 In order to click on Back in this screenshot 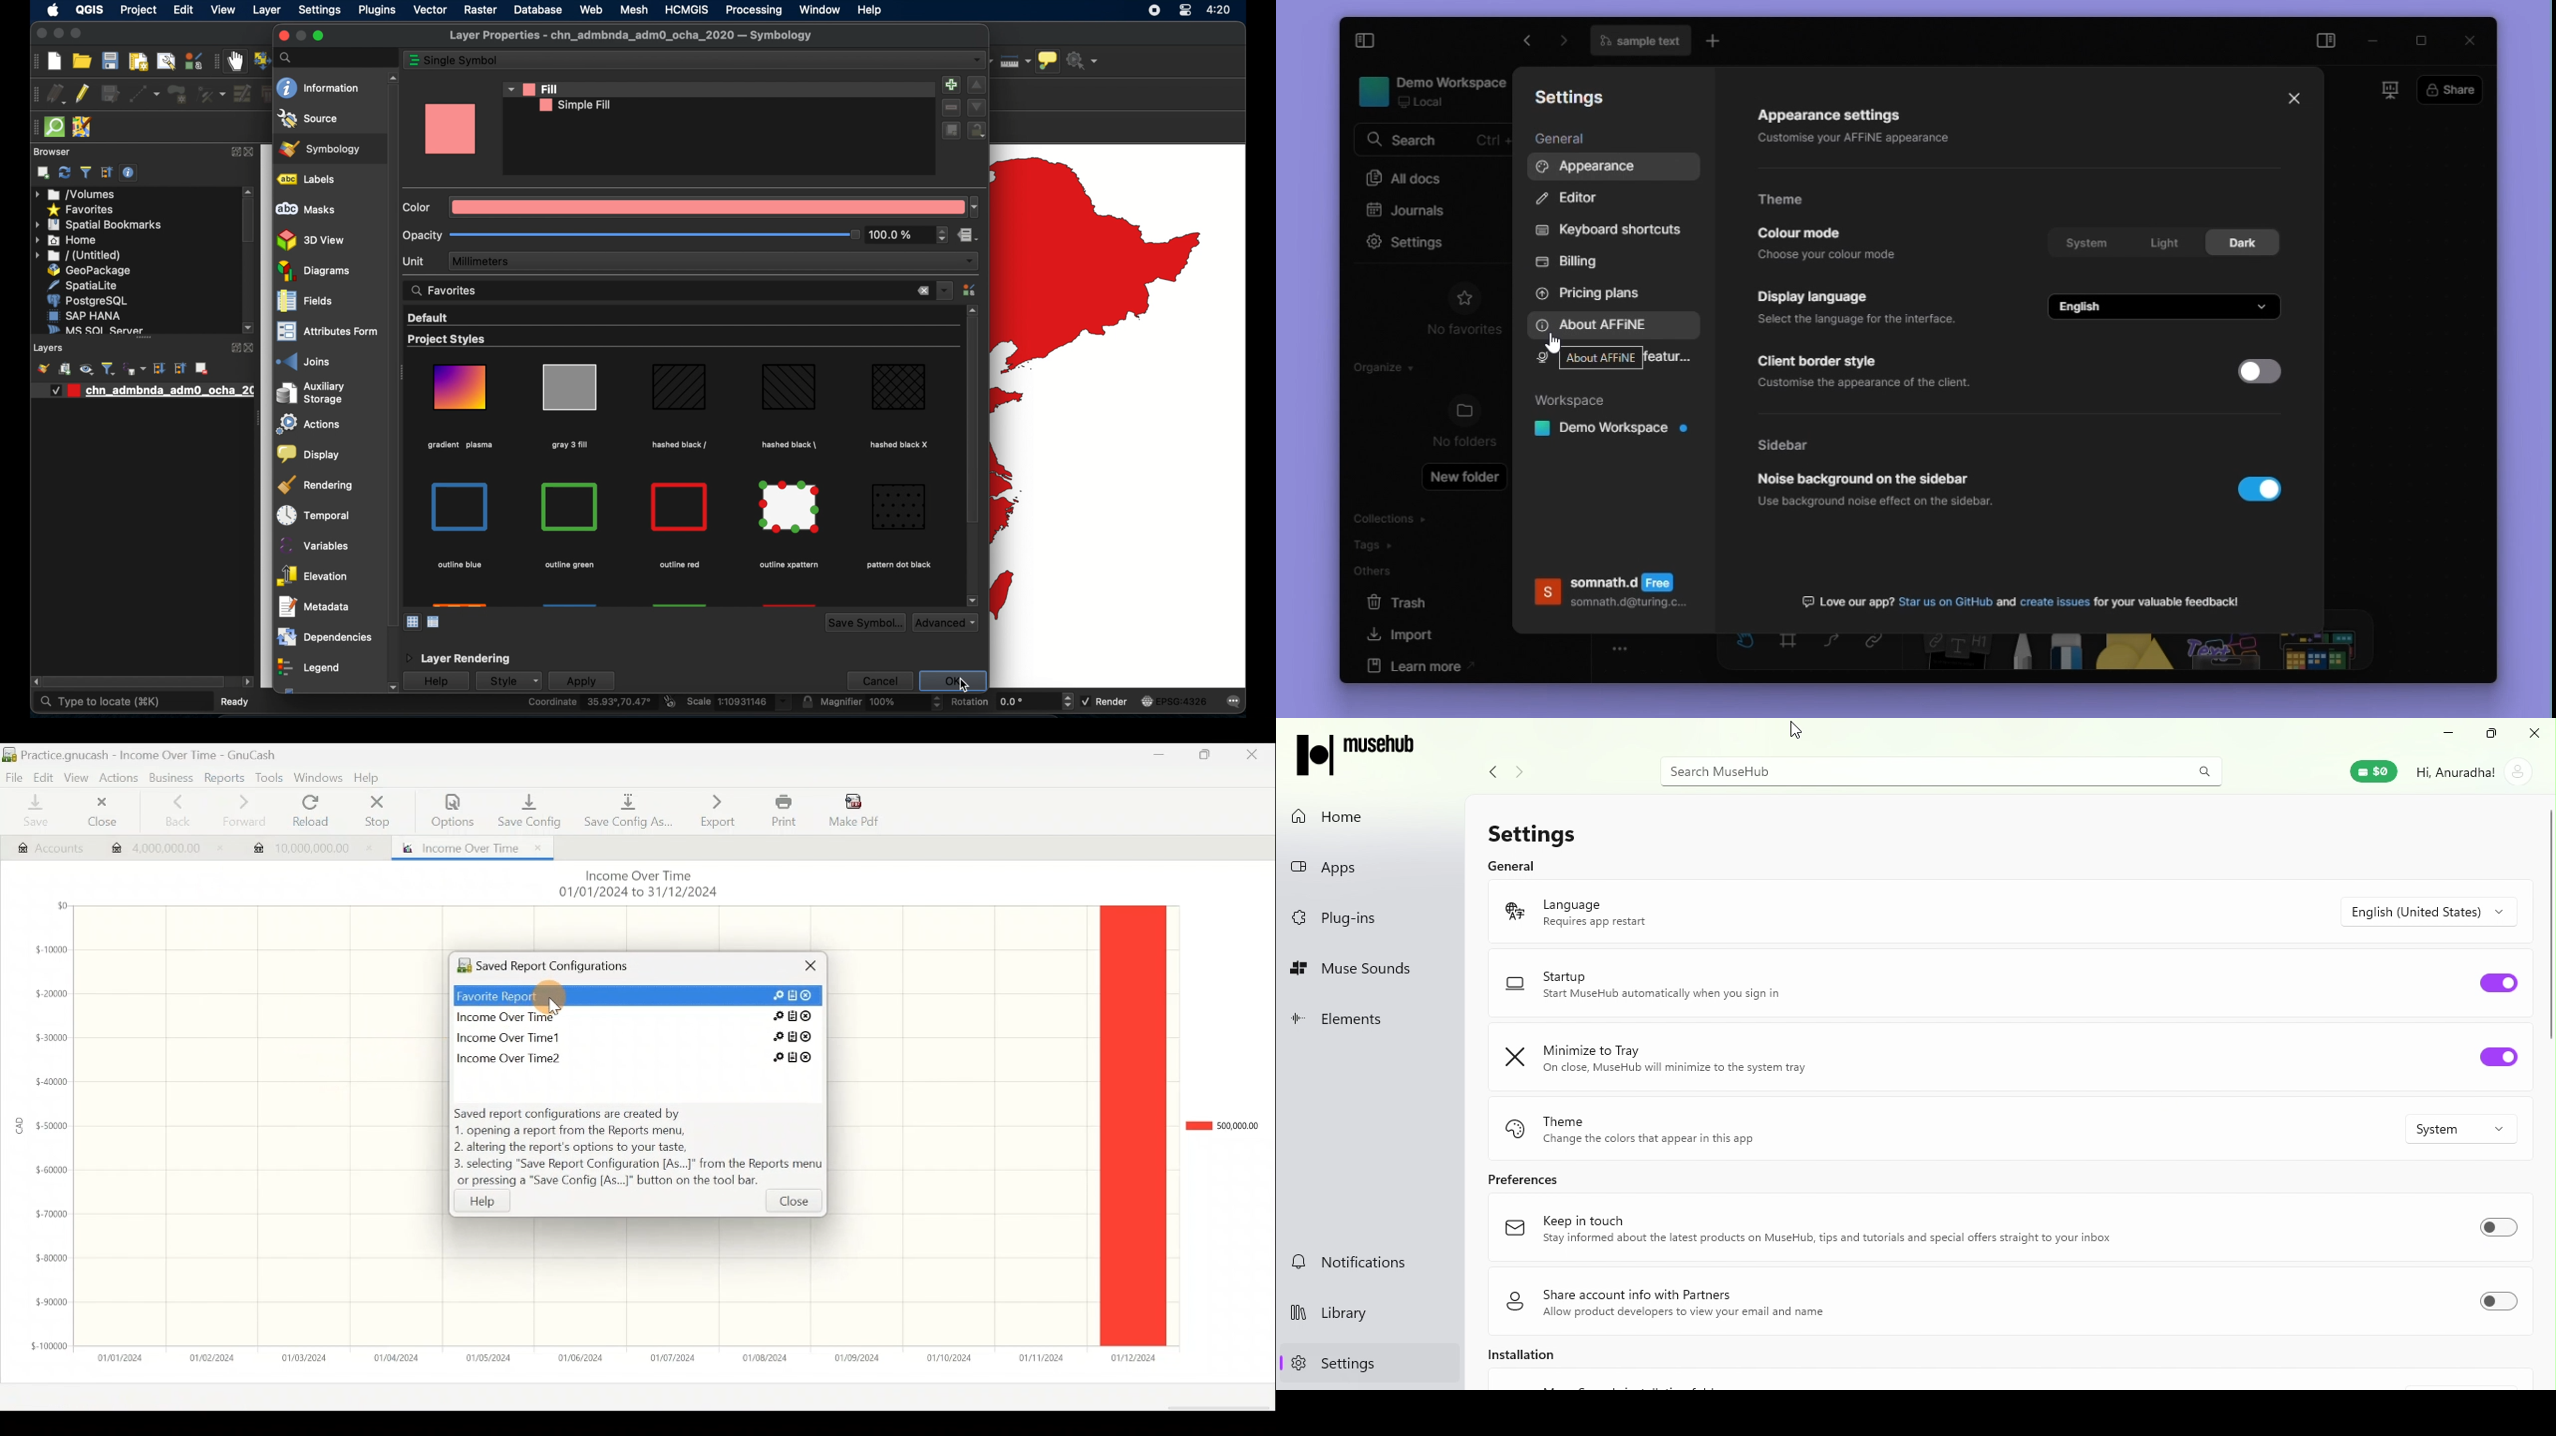, I will do `click(172, 811)`.